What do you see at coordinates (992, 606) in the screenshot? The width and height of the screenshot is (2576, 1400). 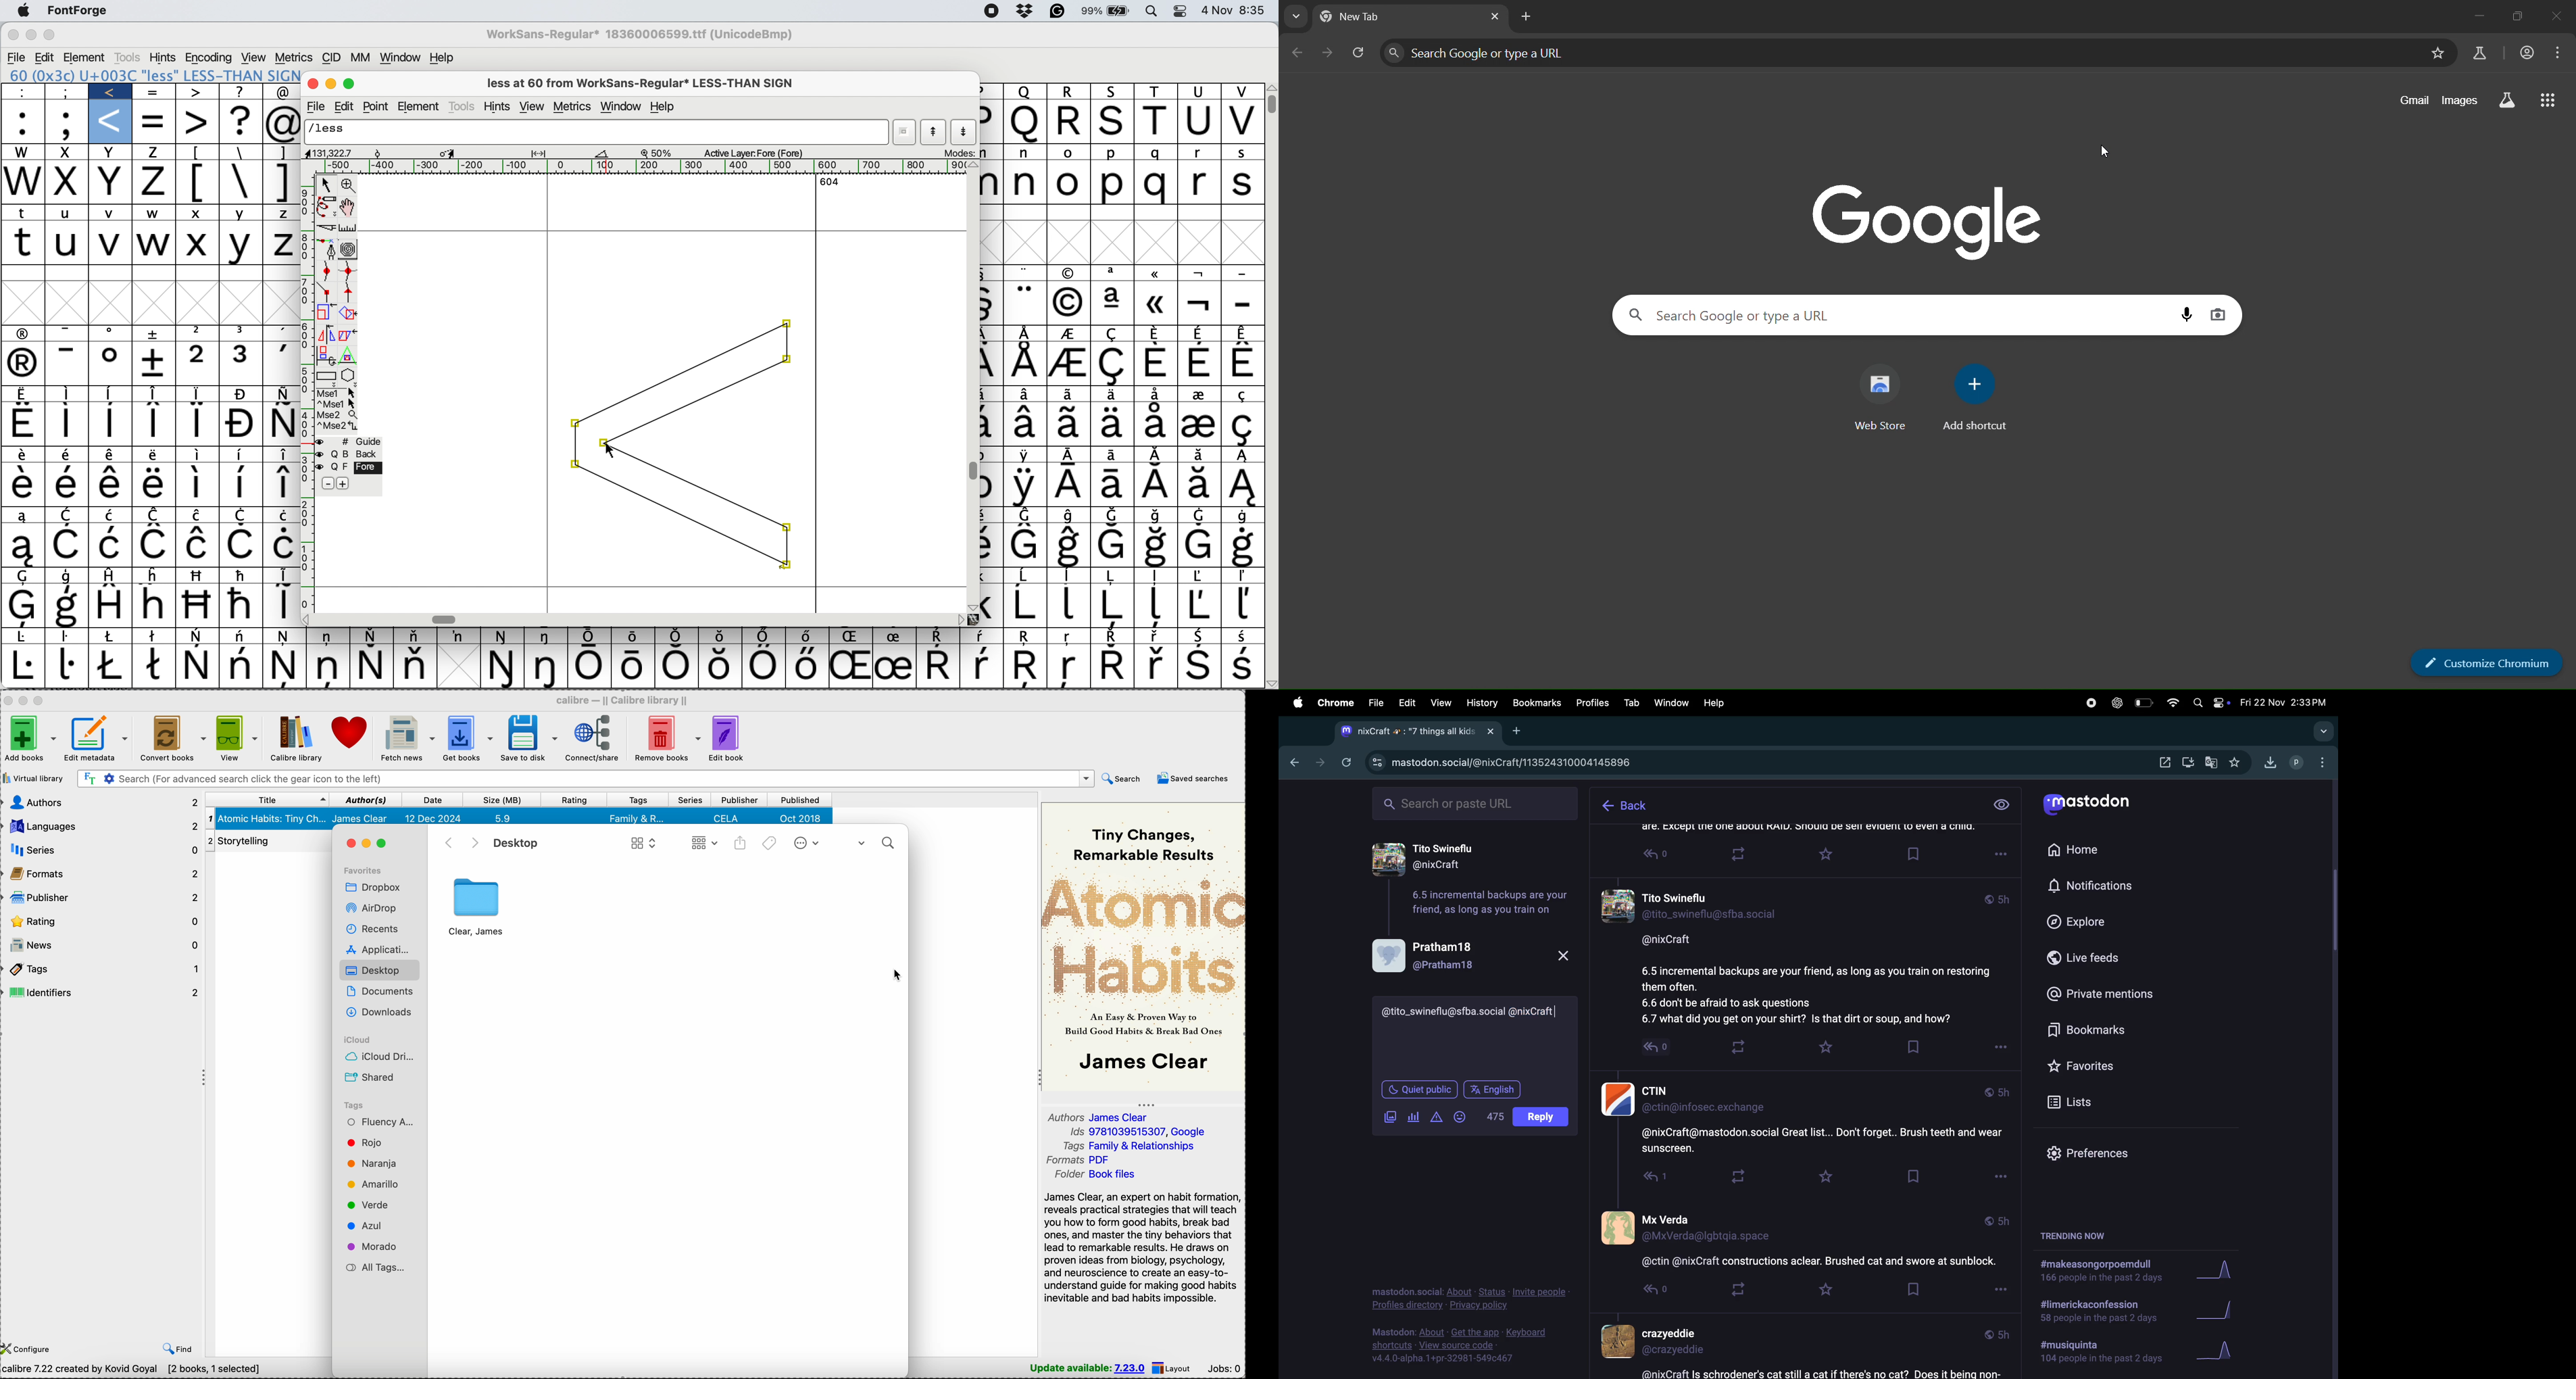 I see `Symbol` at bounding box center [992, 606].